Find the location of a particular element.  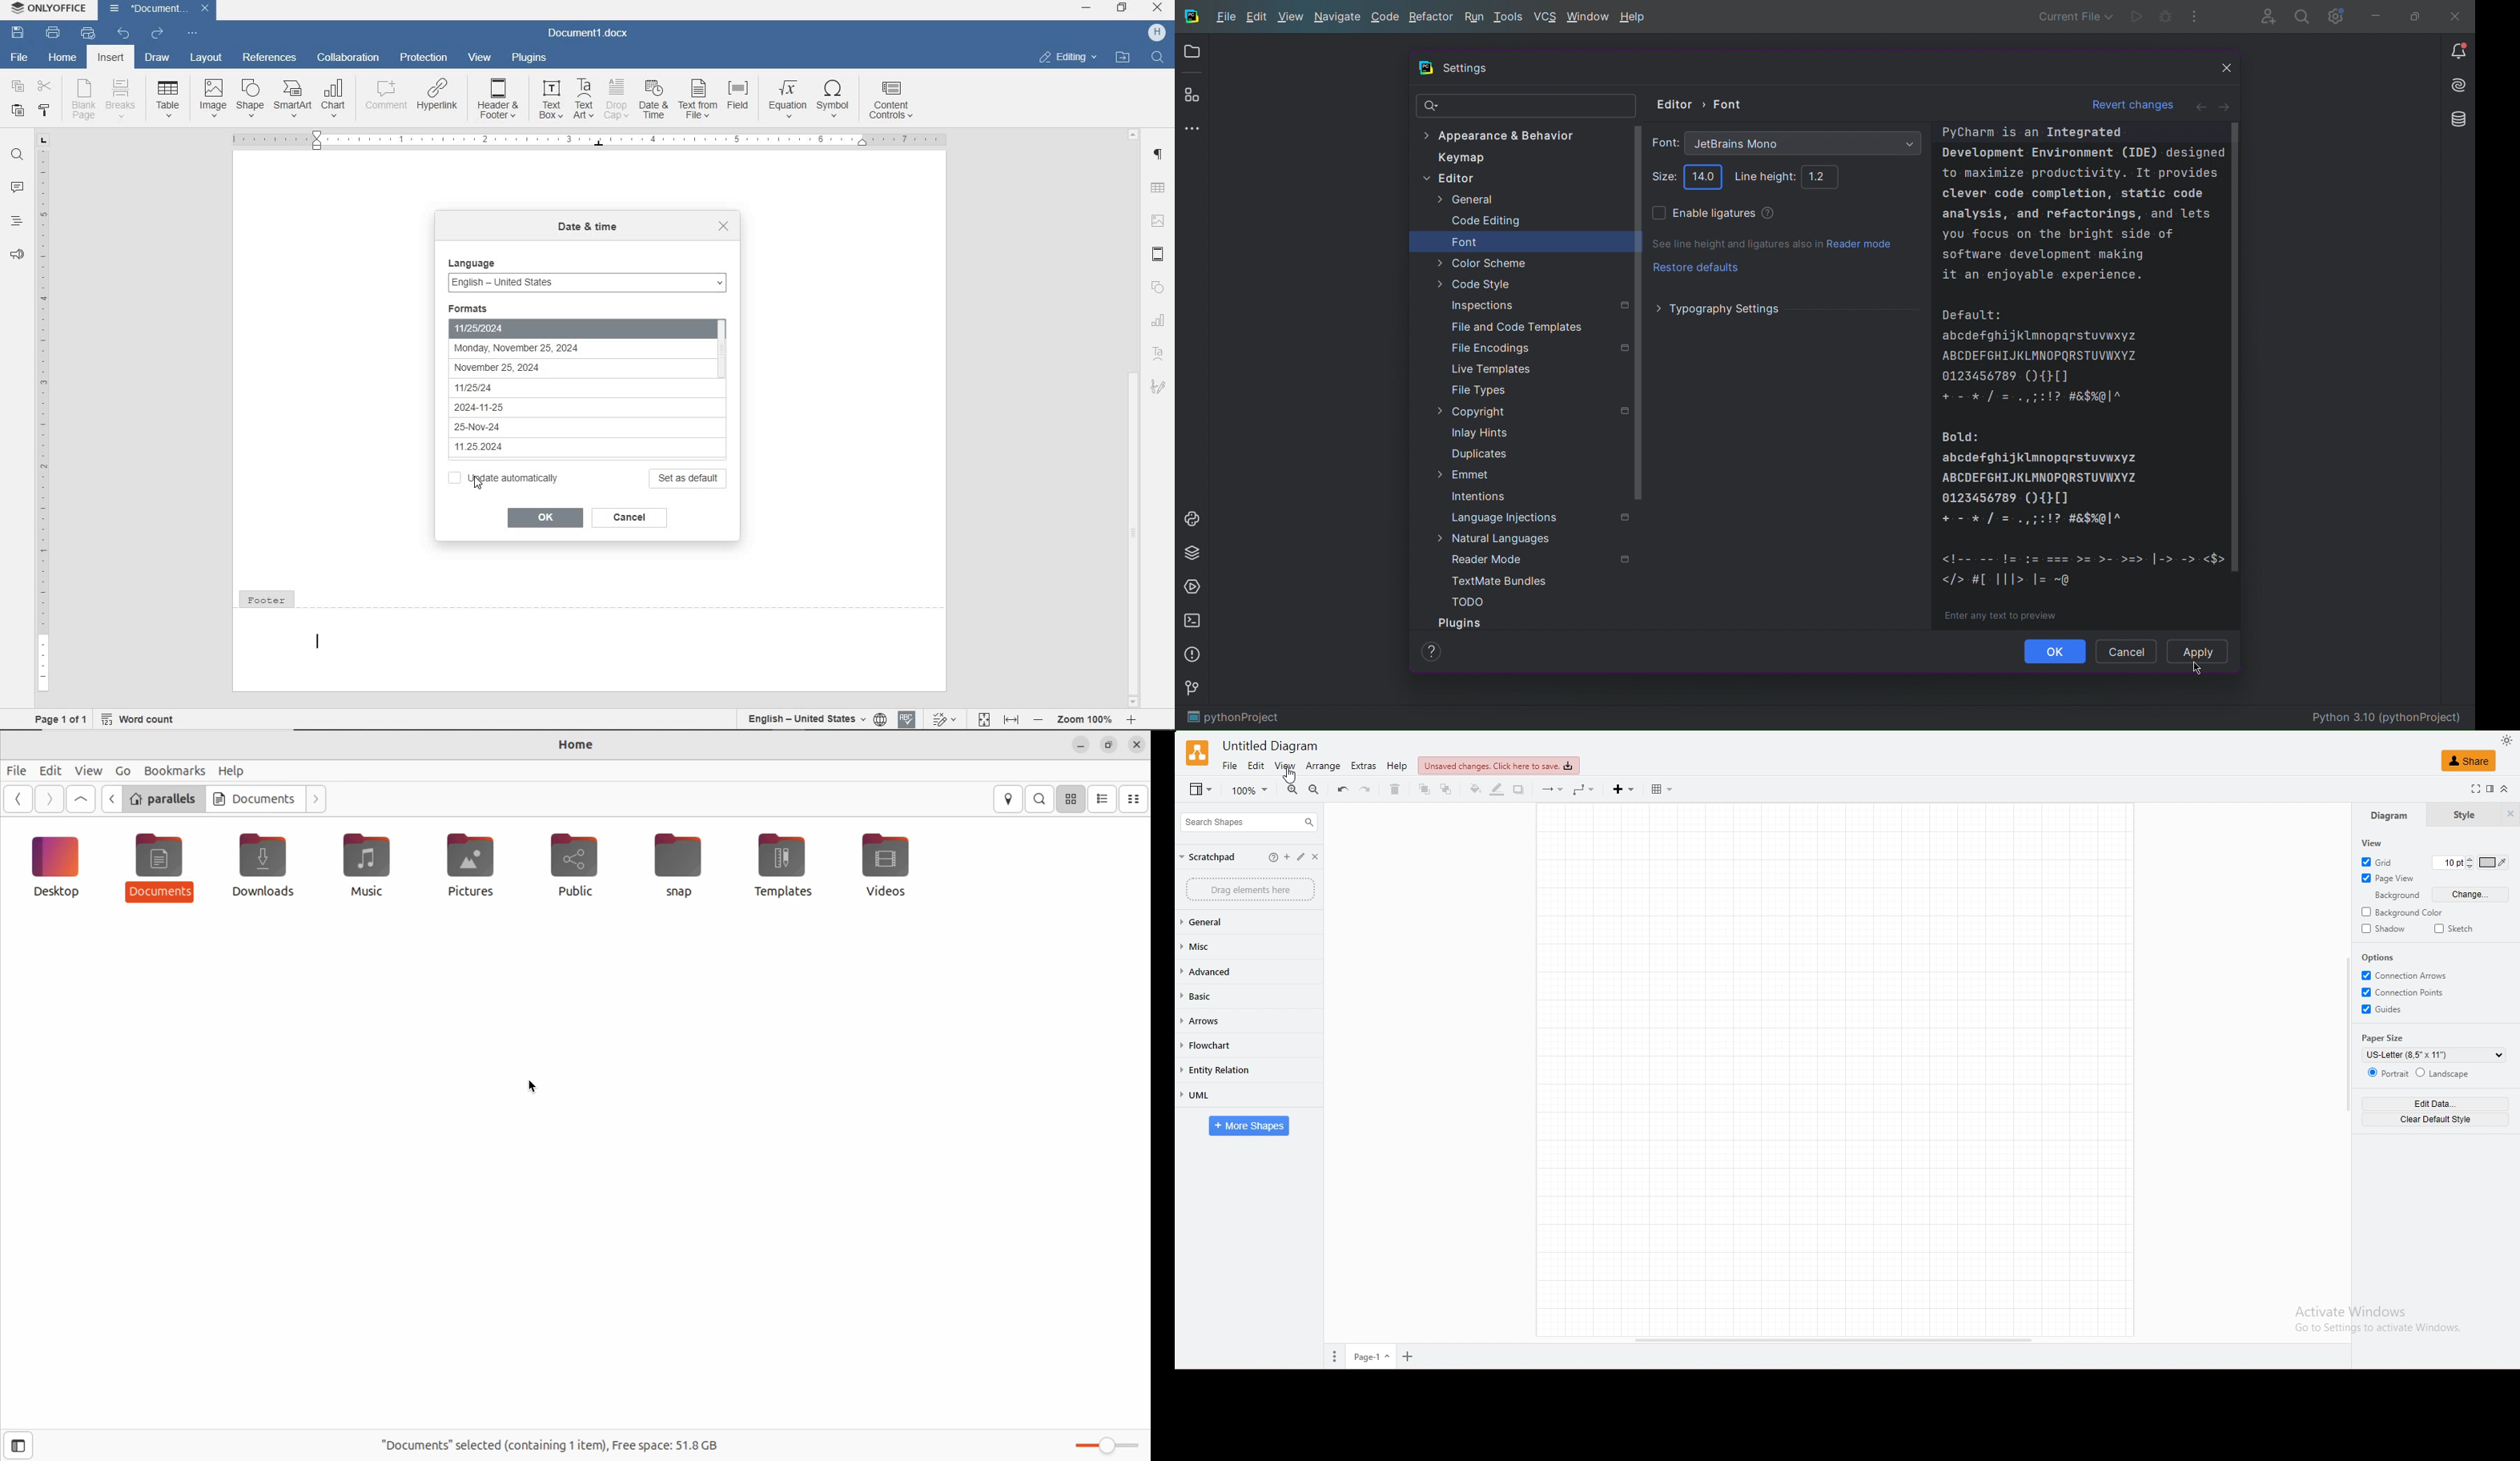

Edit is located at coordinates (1255, 18).